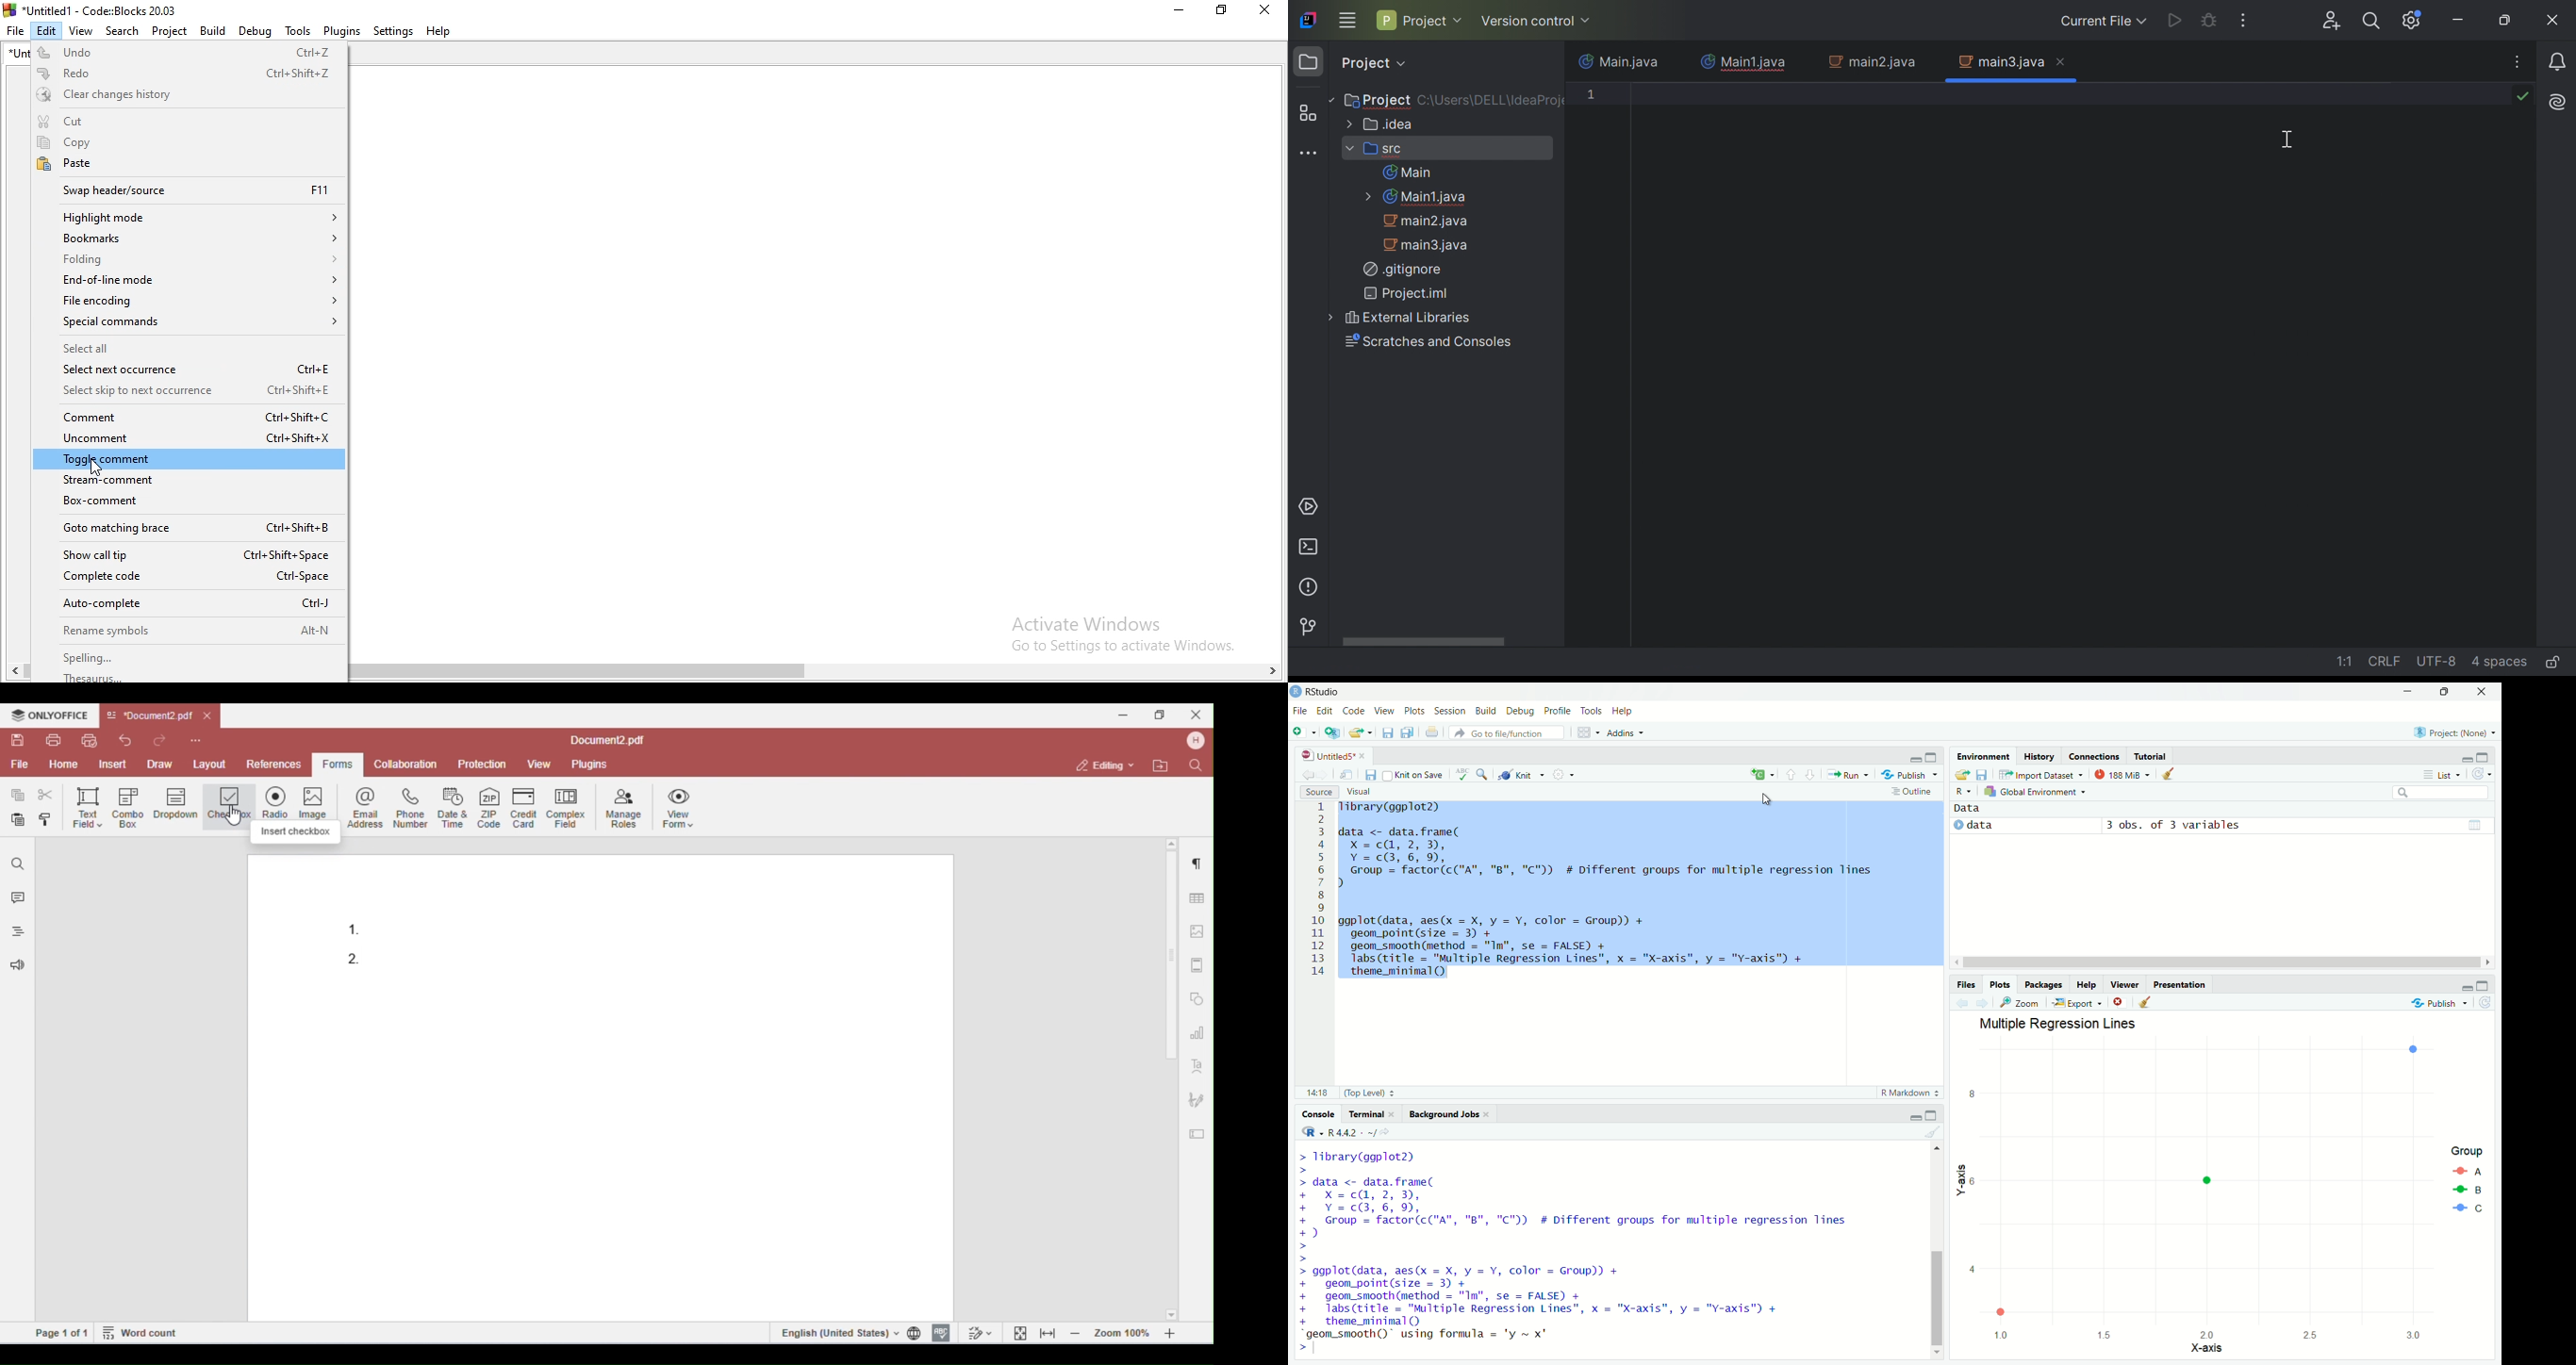  Describe the element at coordinates (2407, 690) in the screenshot. I see `minimise` at that location.